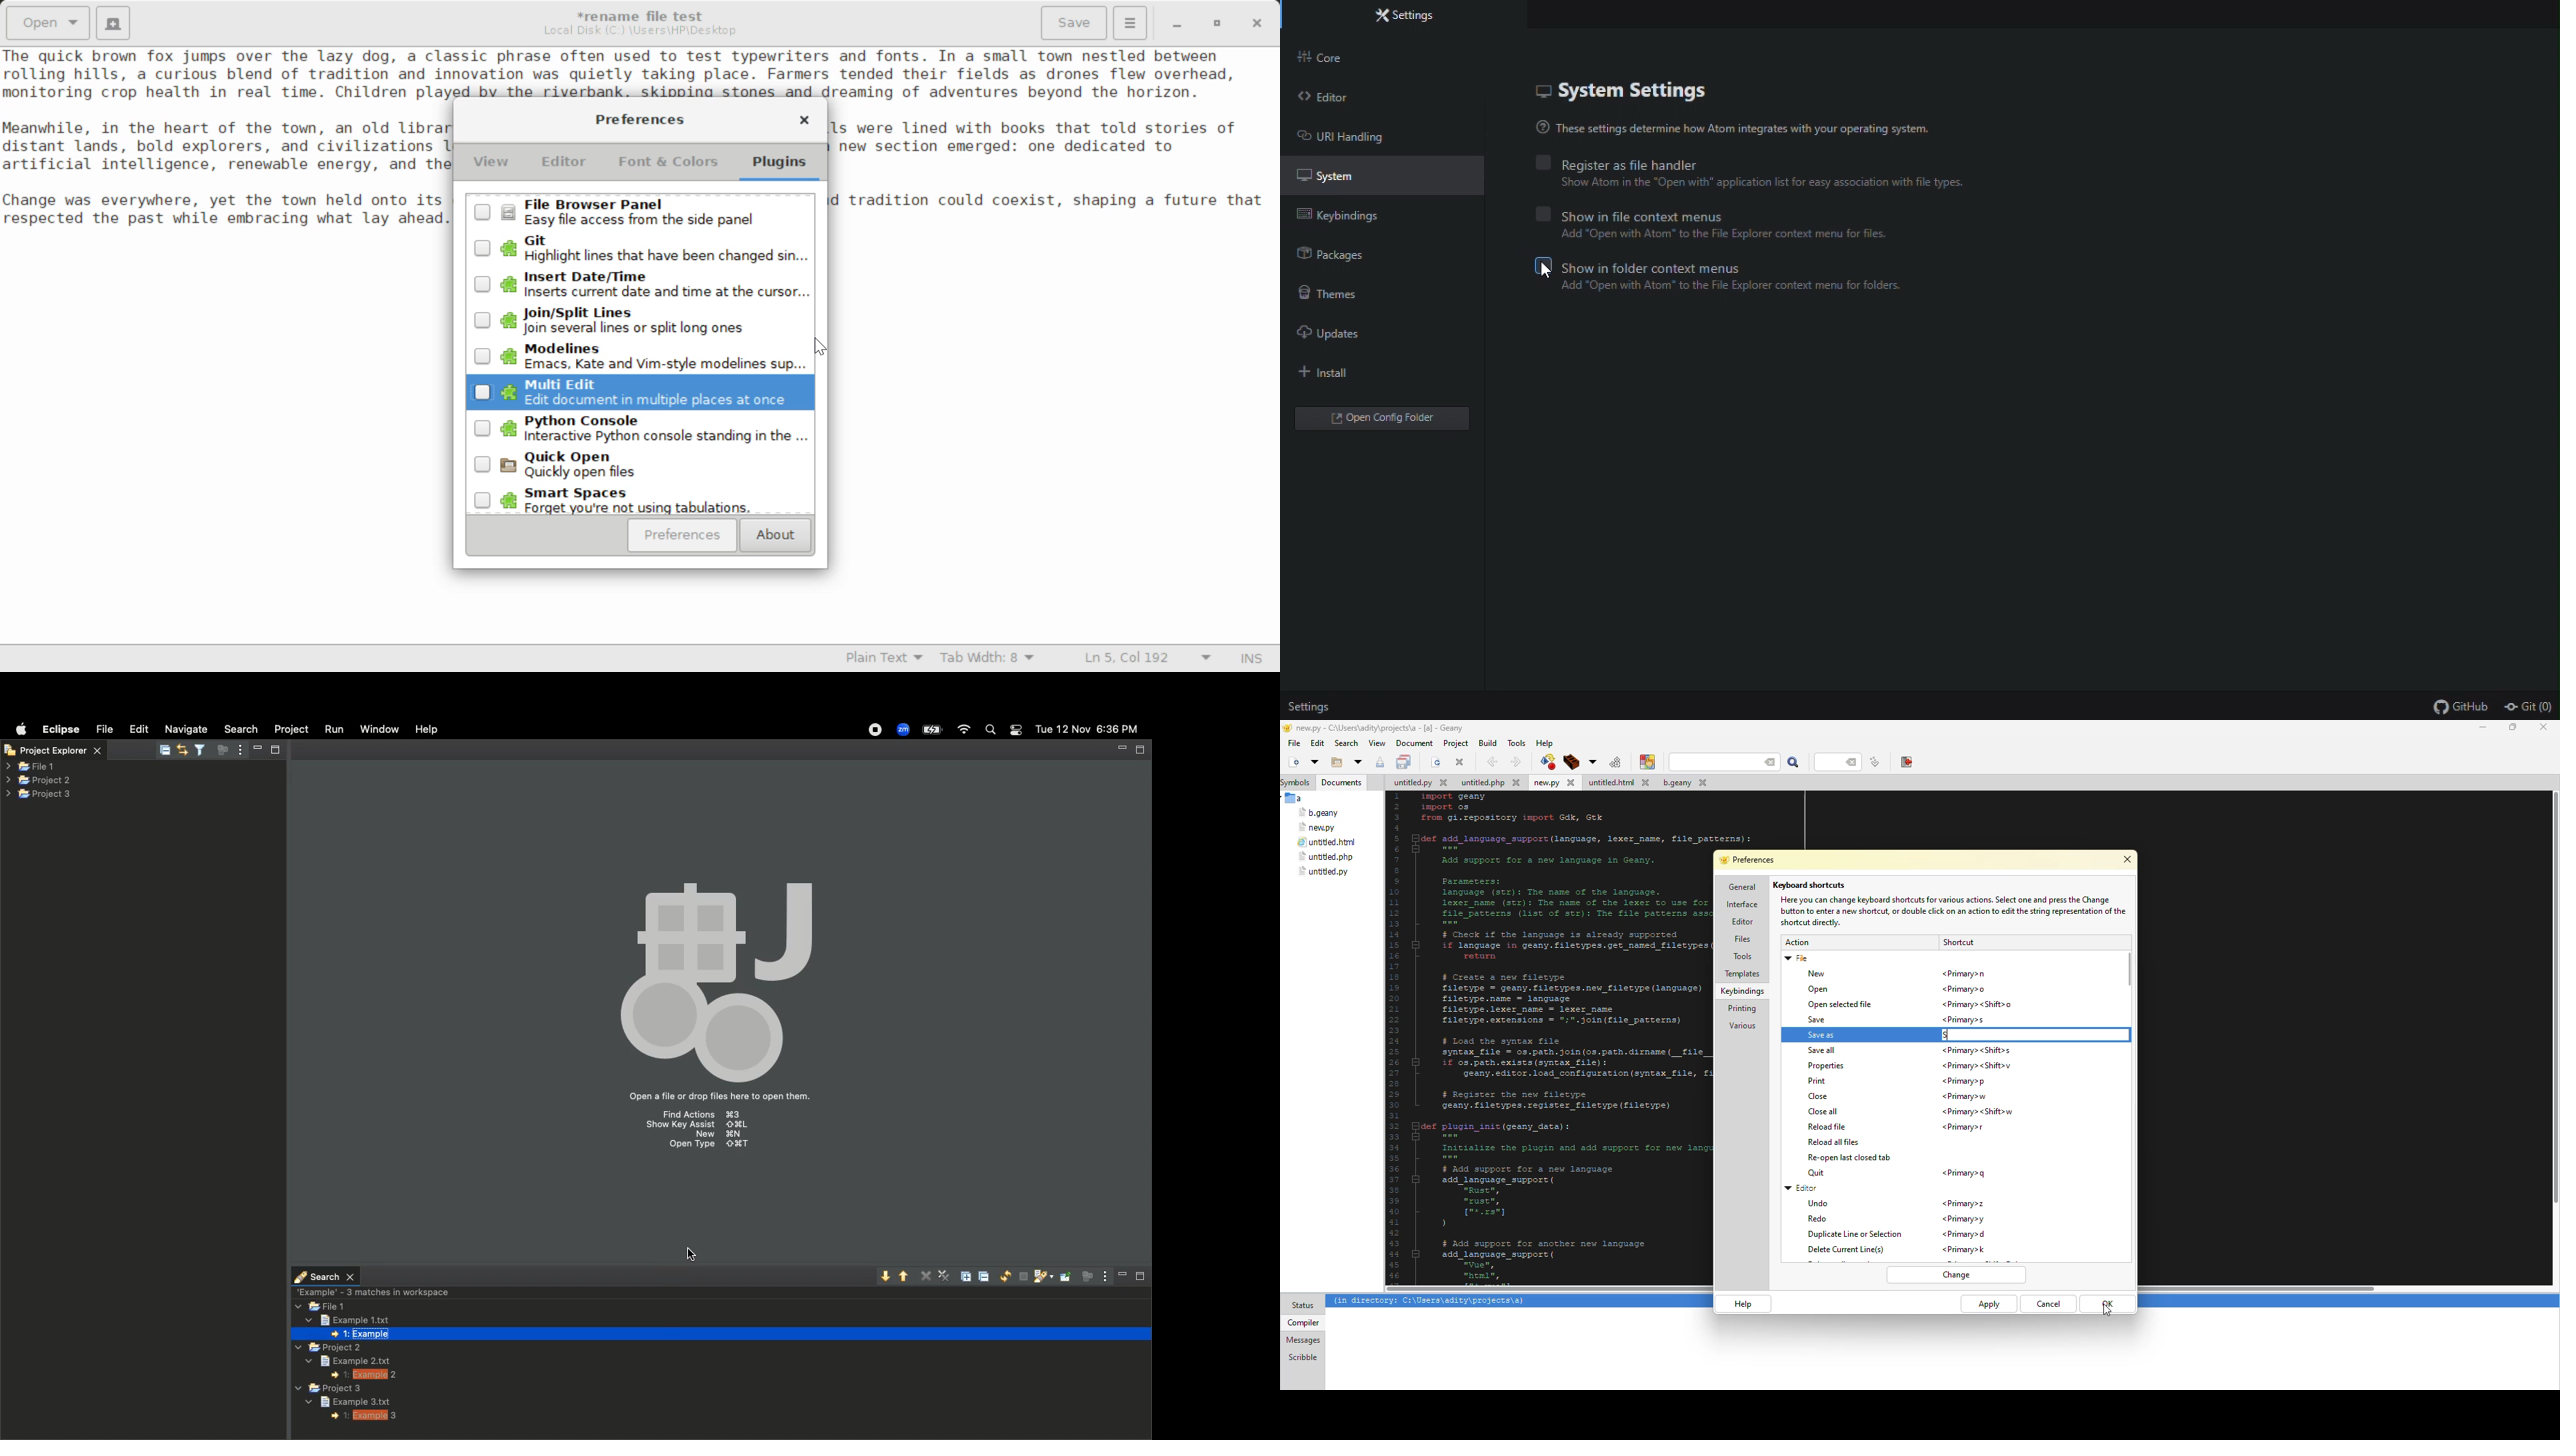  I want to click on Line & Character Count, so click(1148, 659).